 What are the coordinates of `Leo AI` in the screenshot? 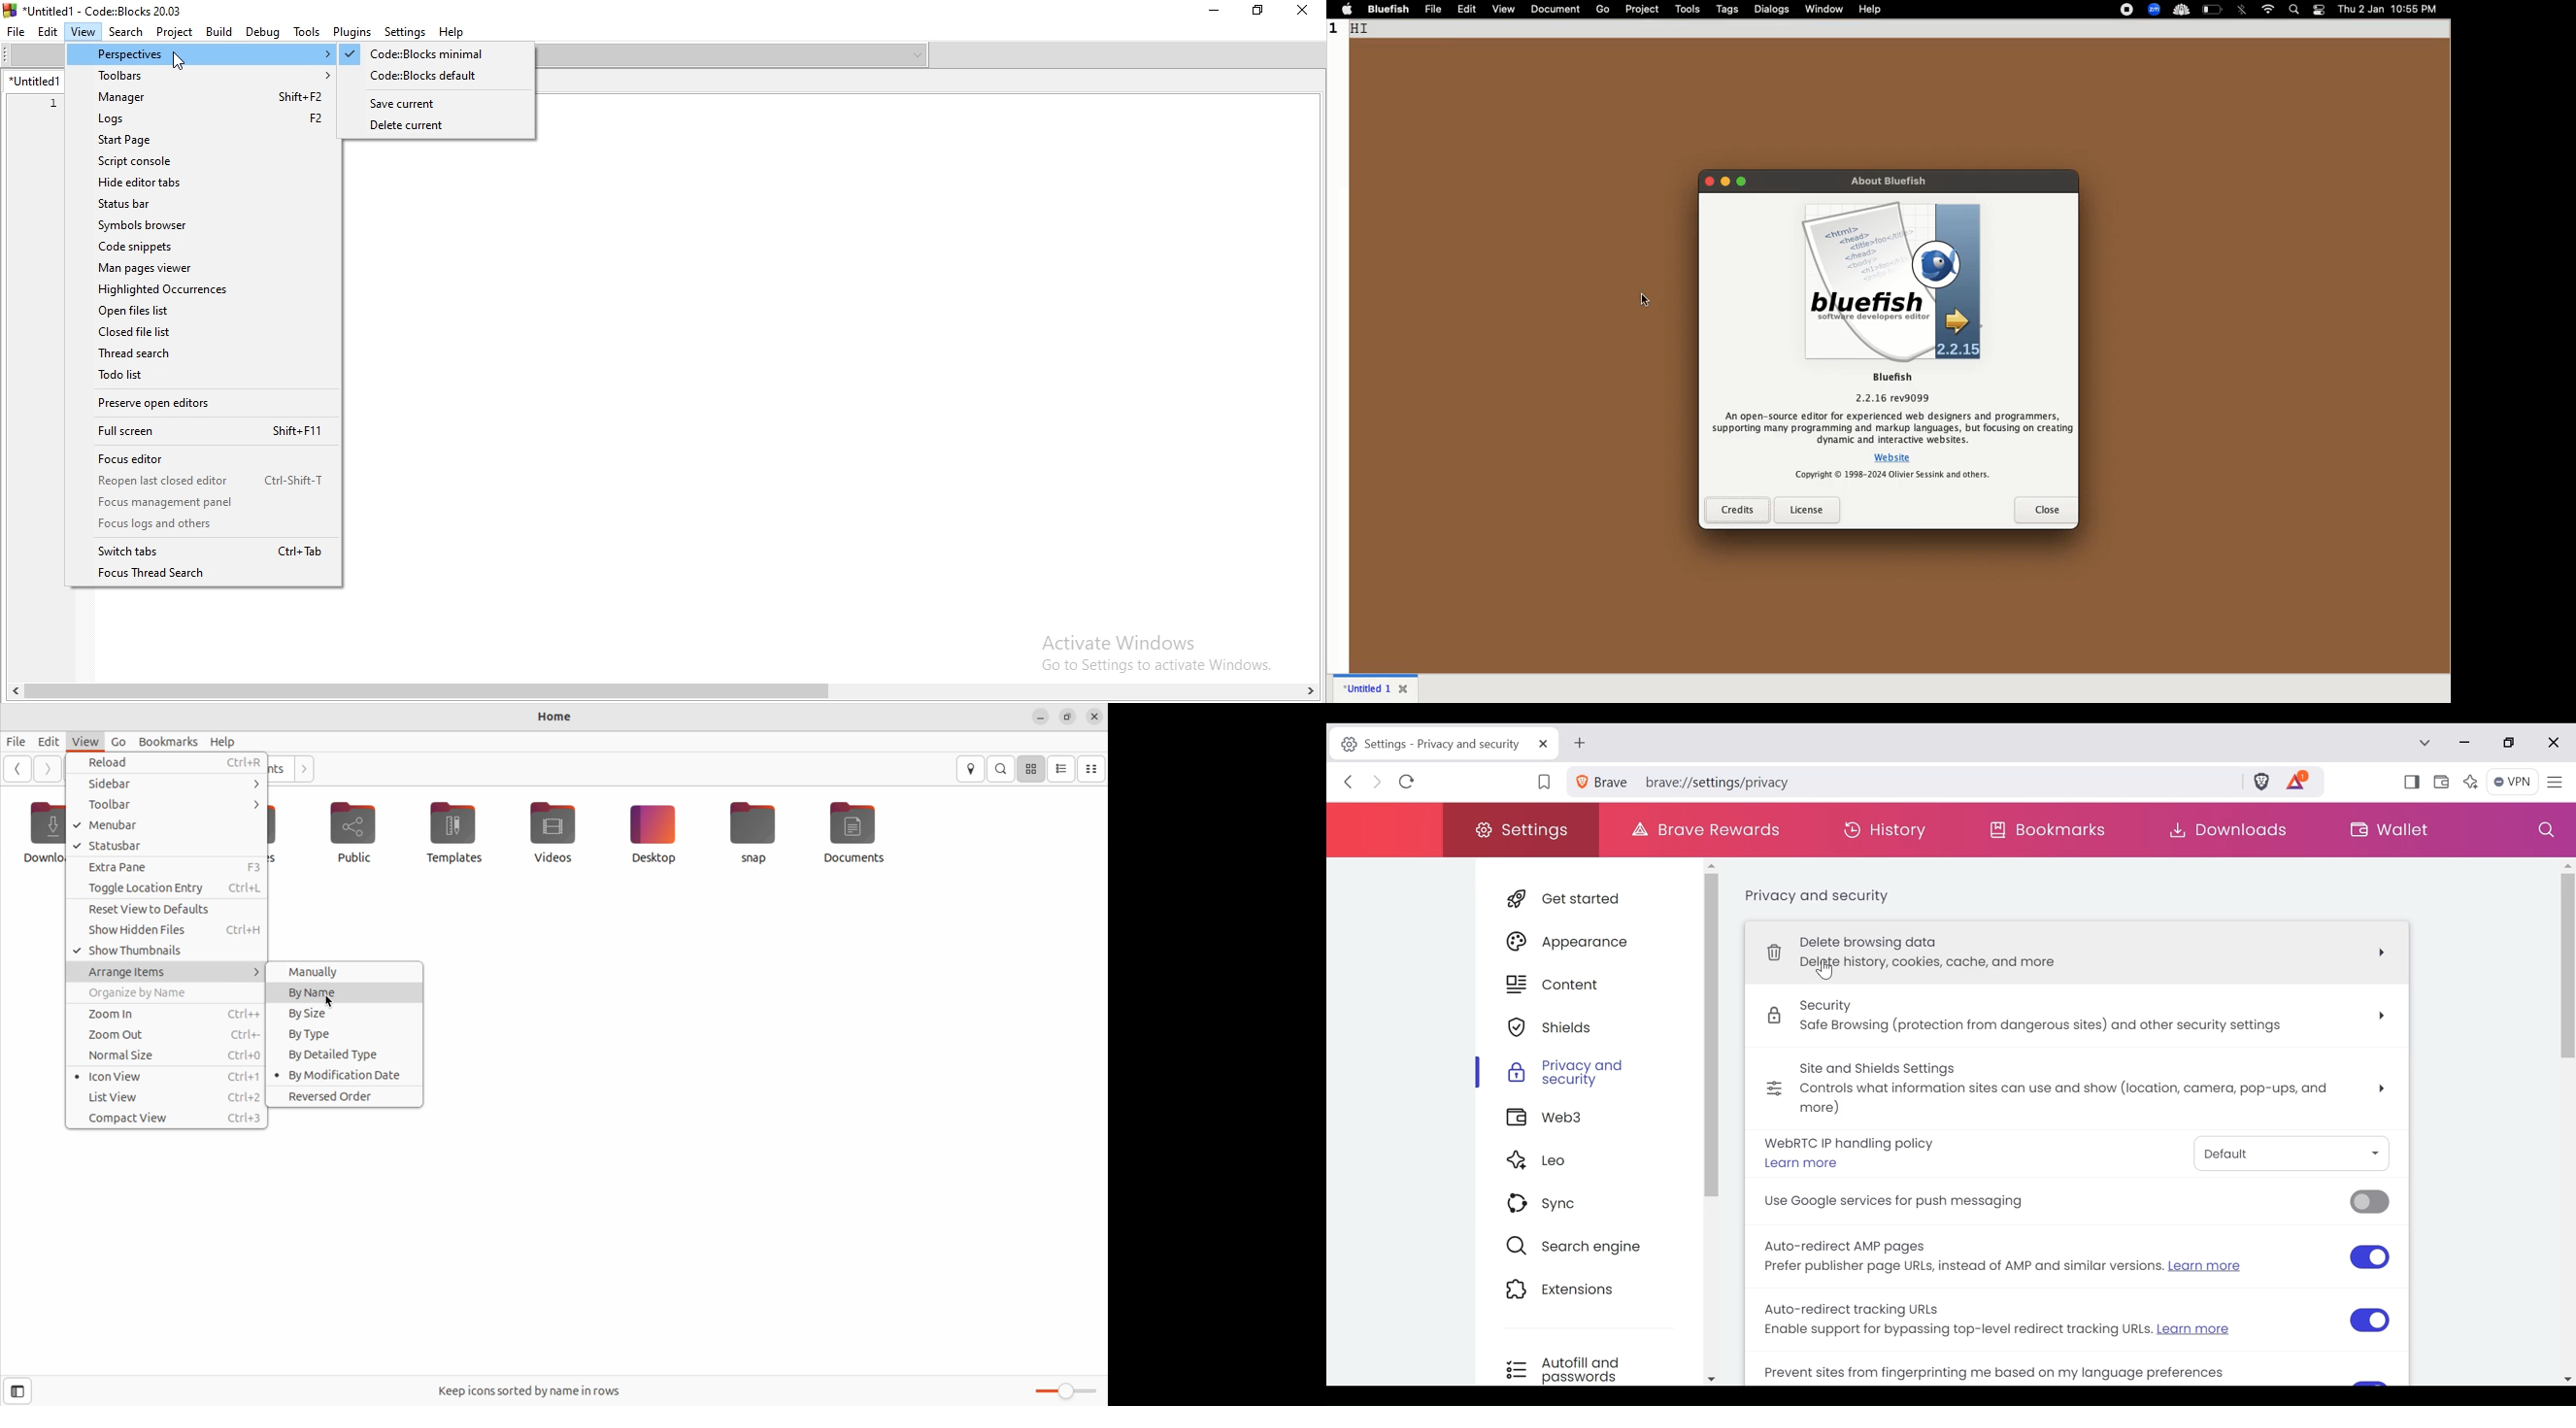 It's located at (2473, 782).